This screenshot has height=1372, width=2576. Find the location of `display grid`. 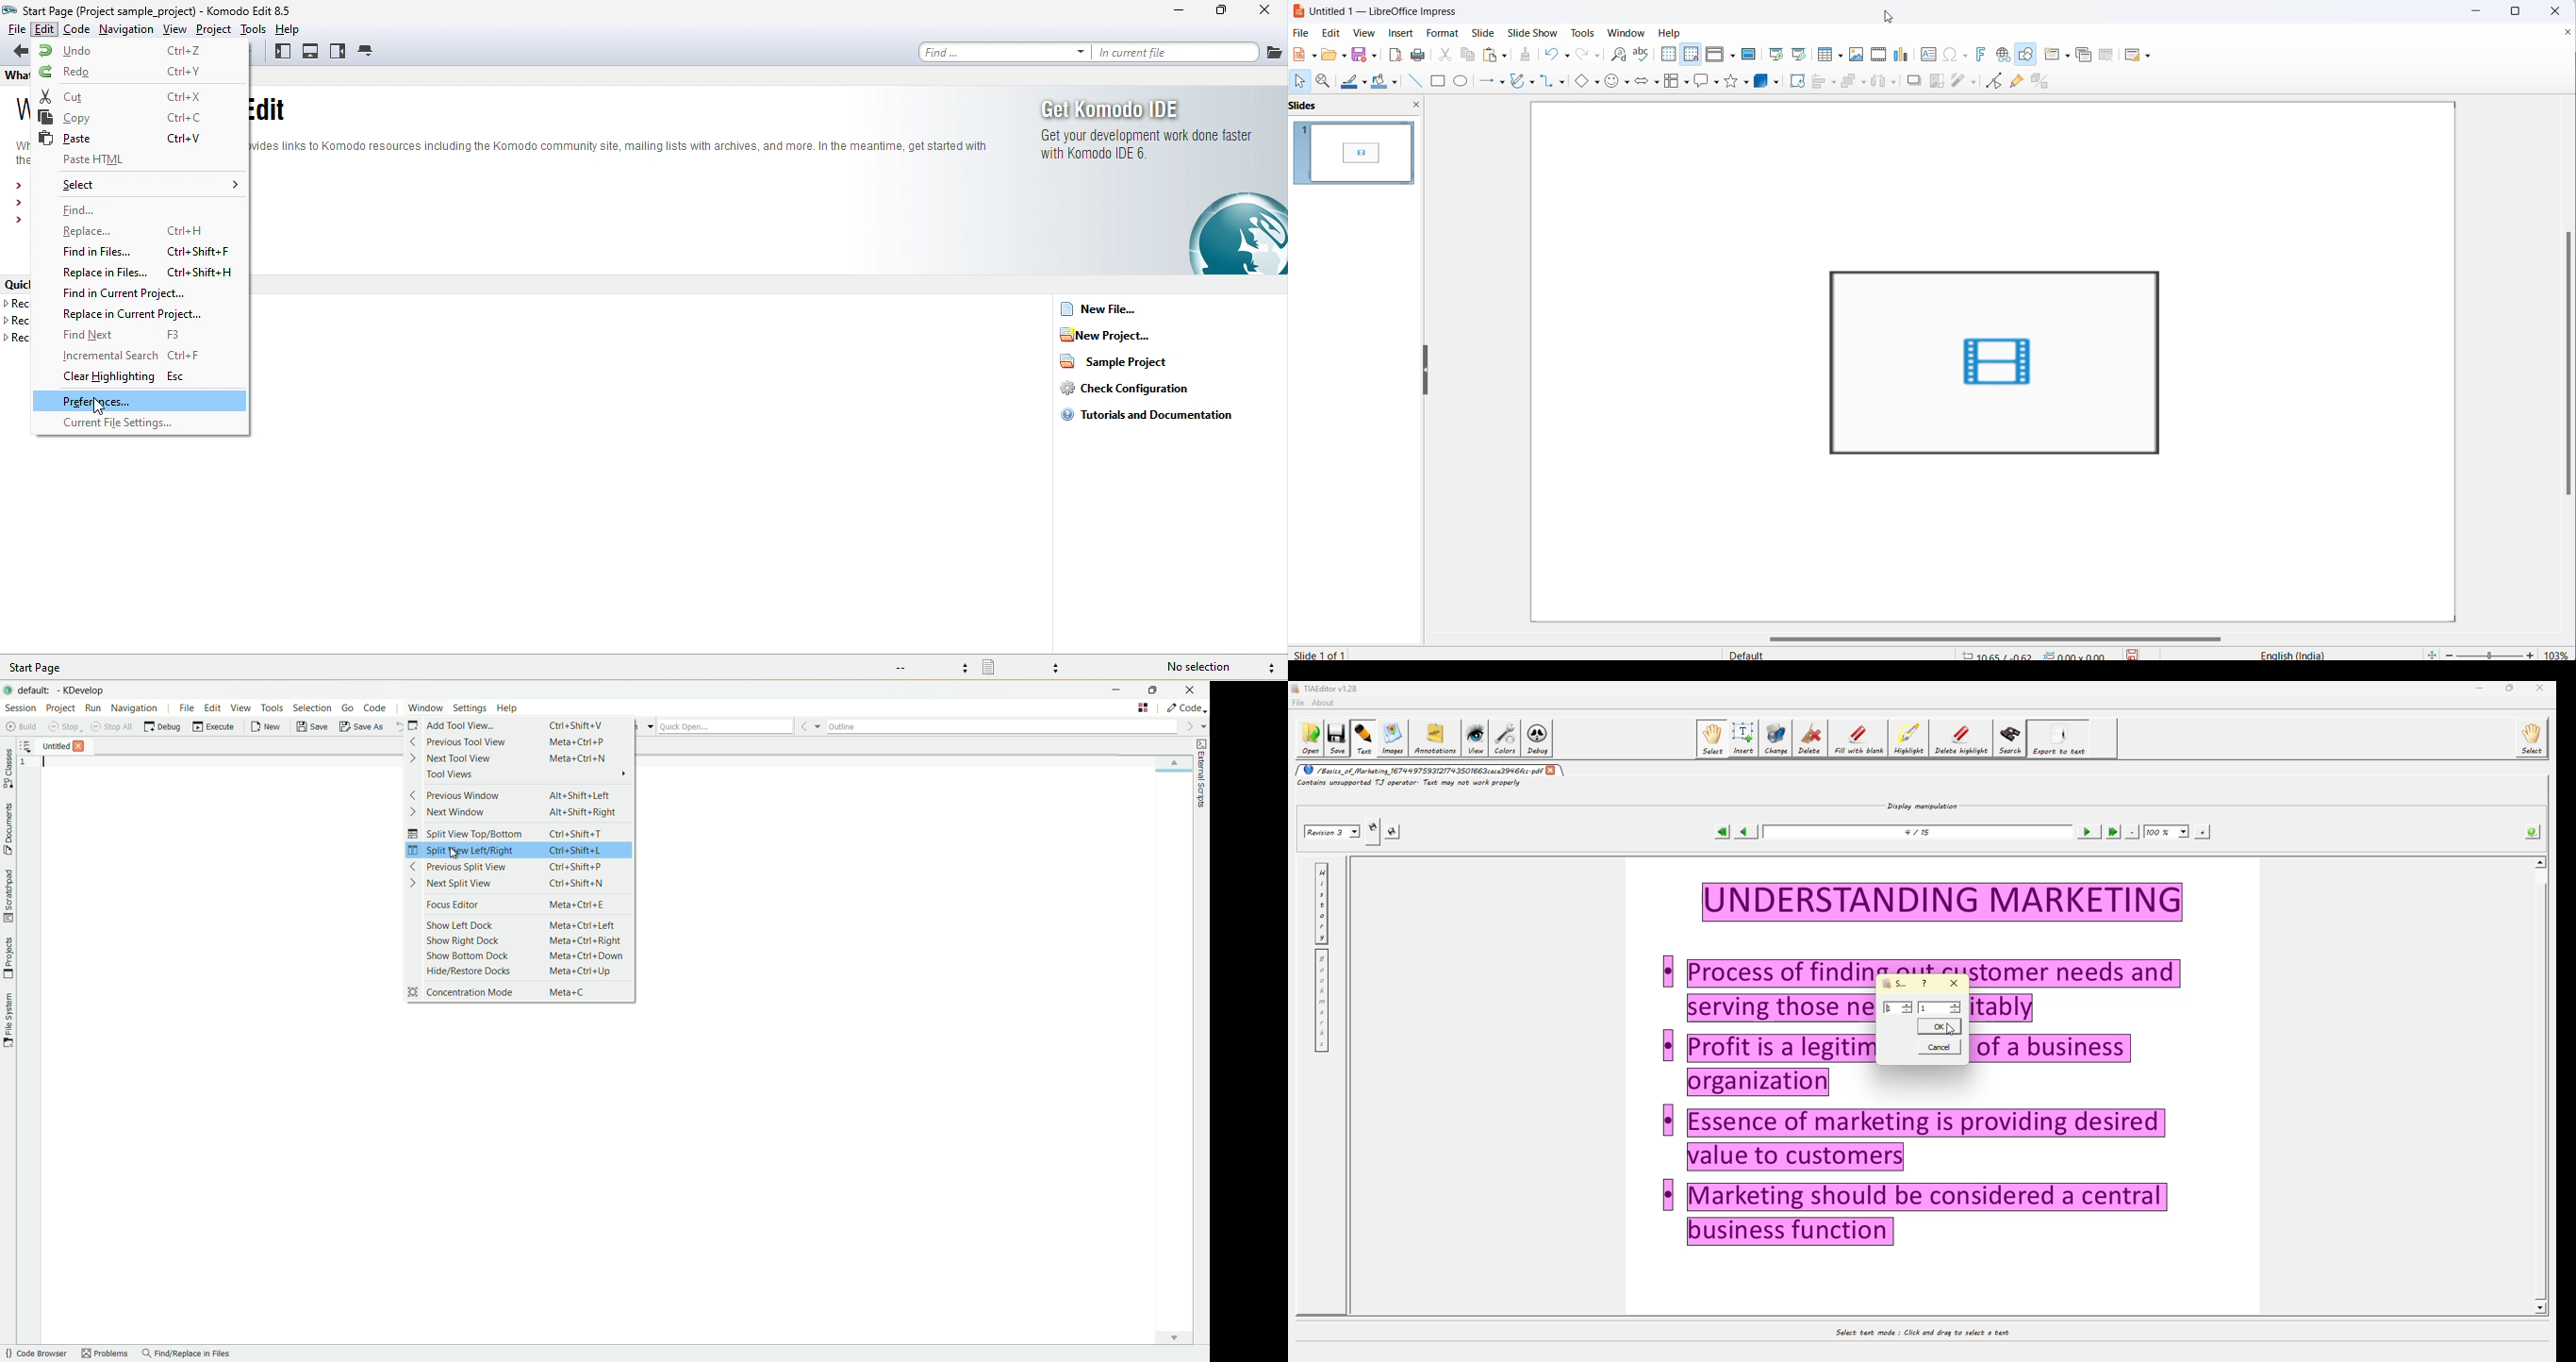

display grid is located at coordinates (1671, 55).